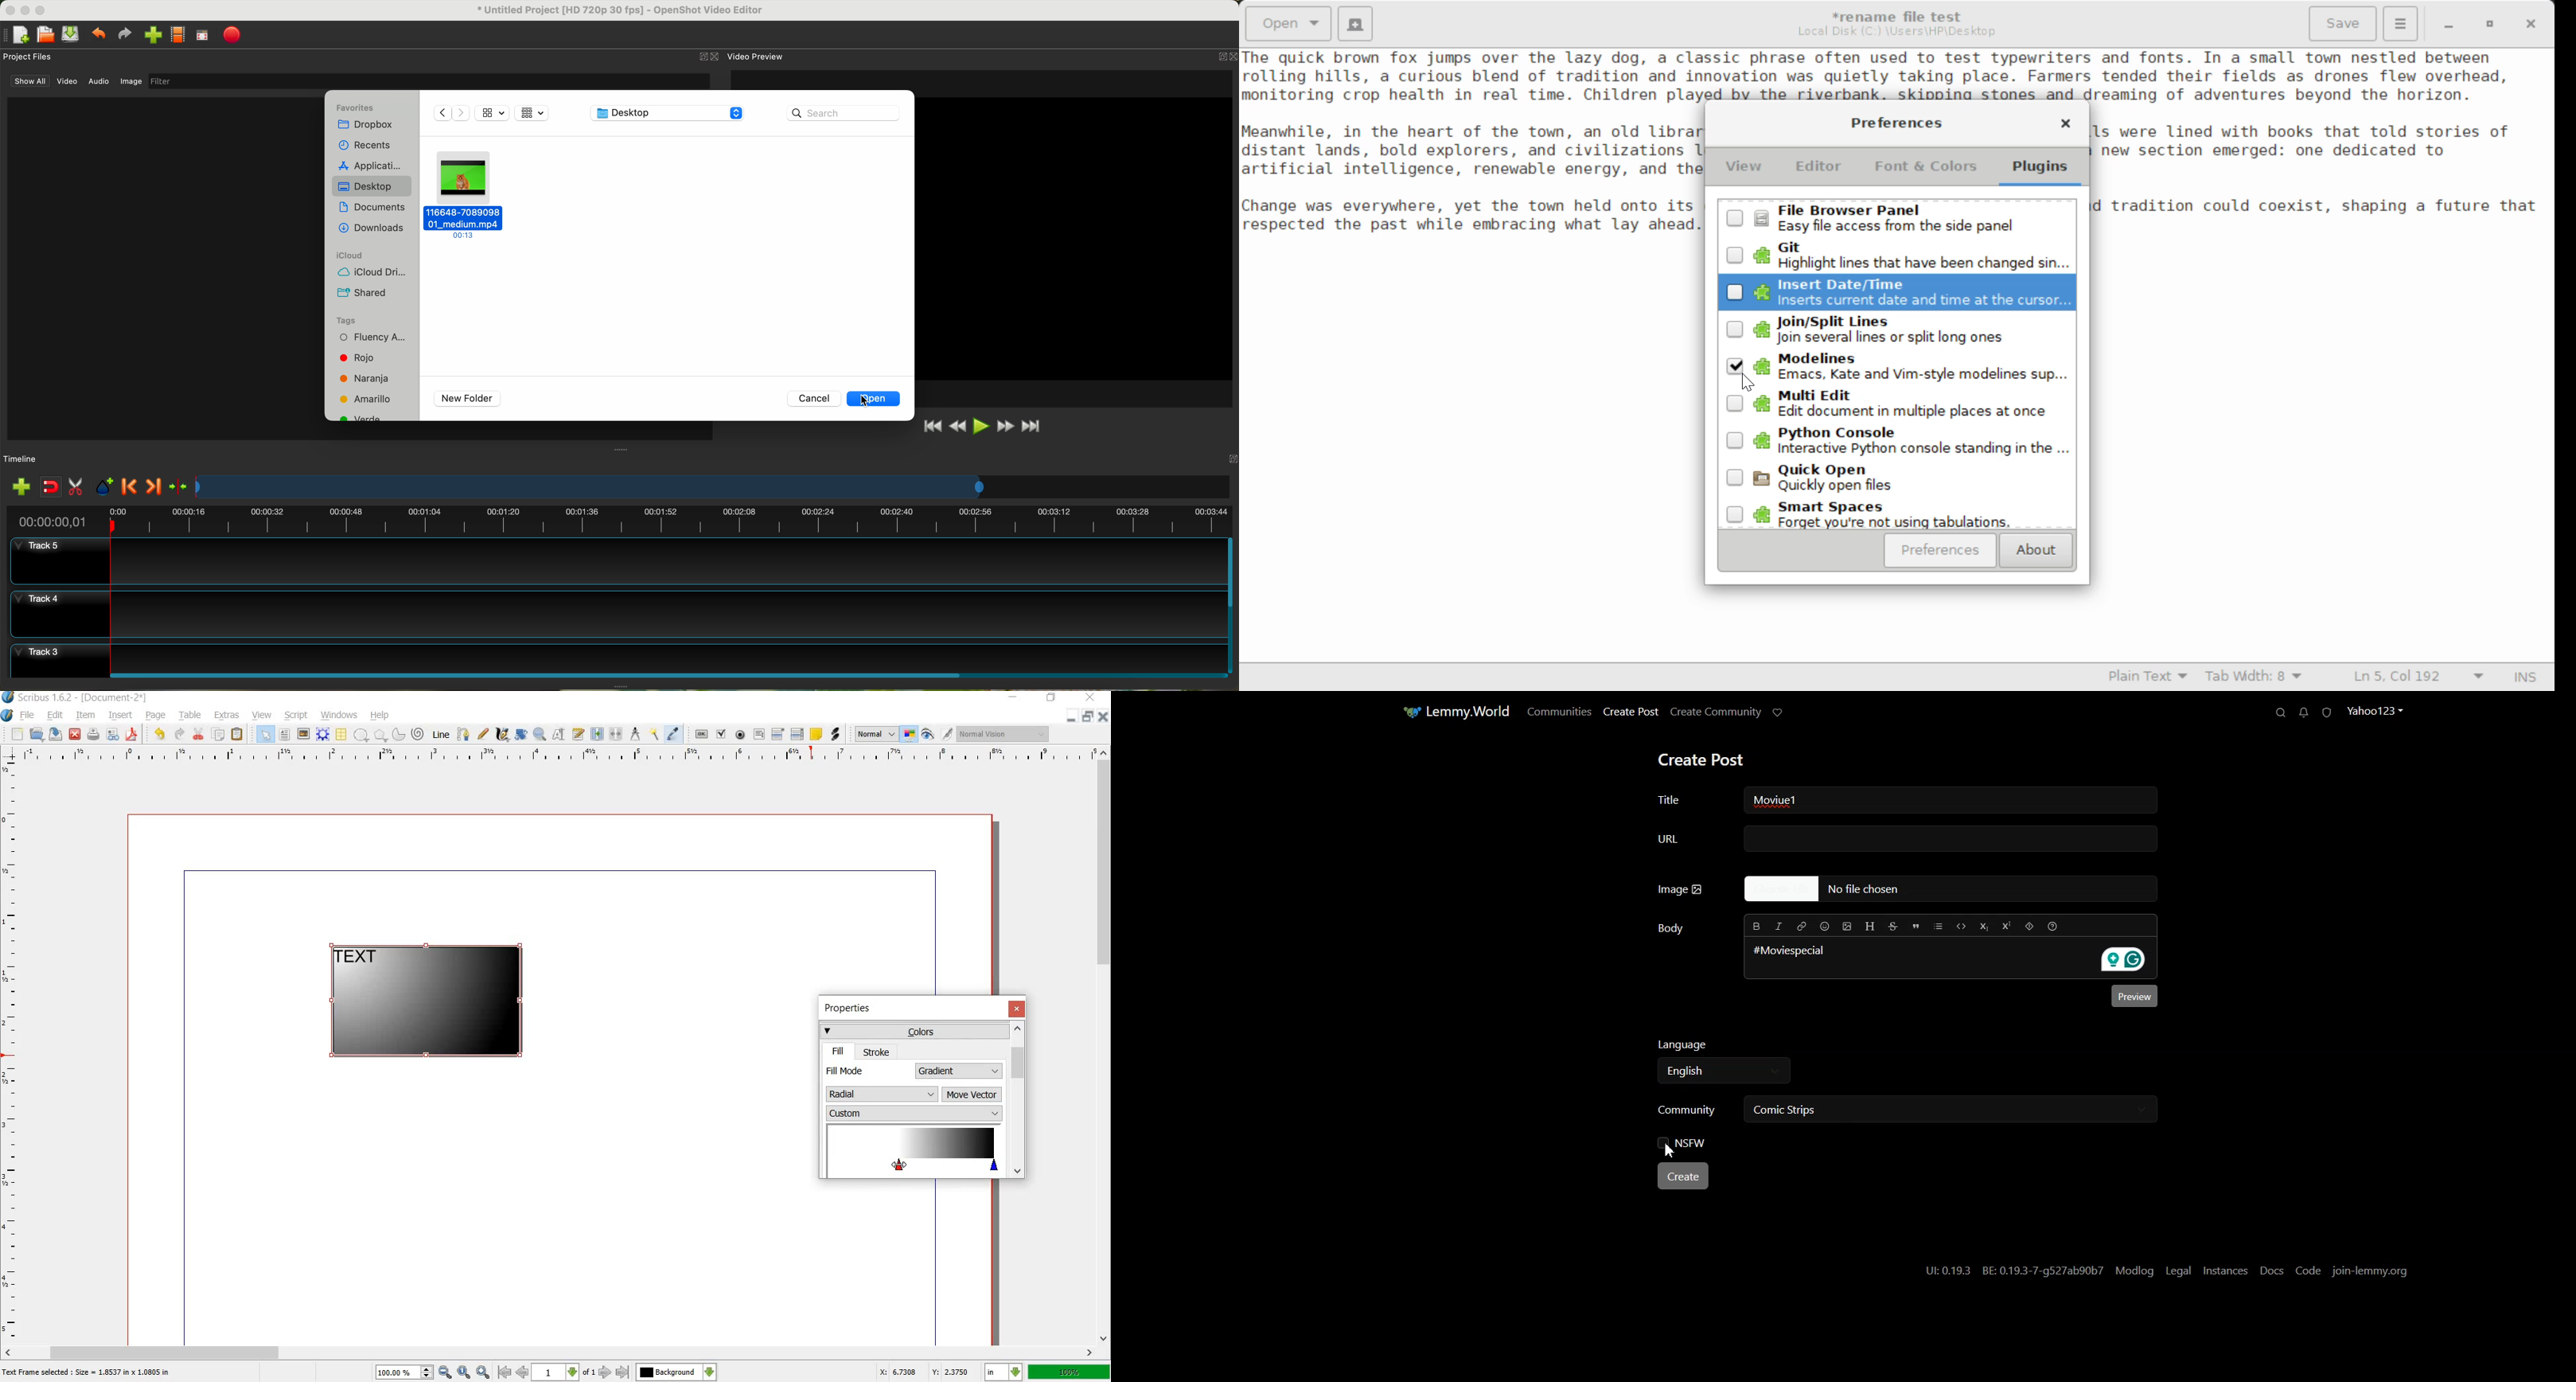 The width and height of the screenshot is (2576, 1400). Describe the element at coordinates (1288, 22) in the screenshot. I see `Open Document` at that location.